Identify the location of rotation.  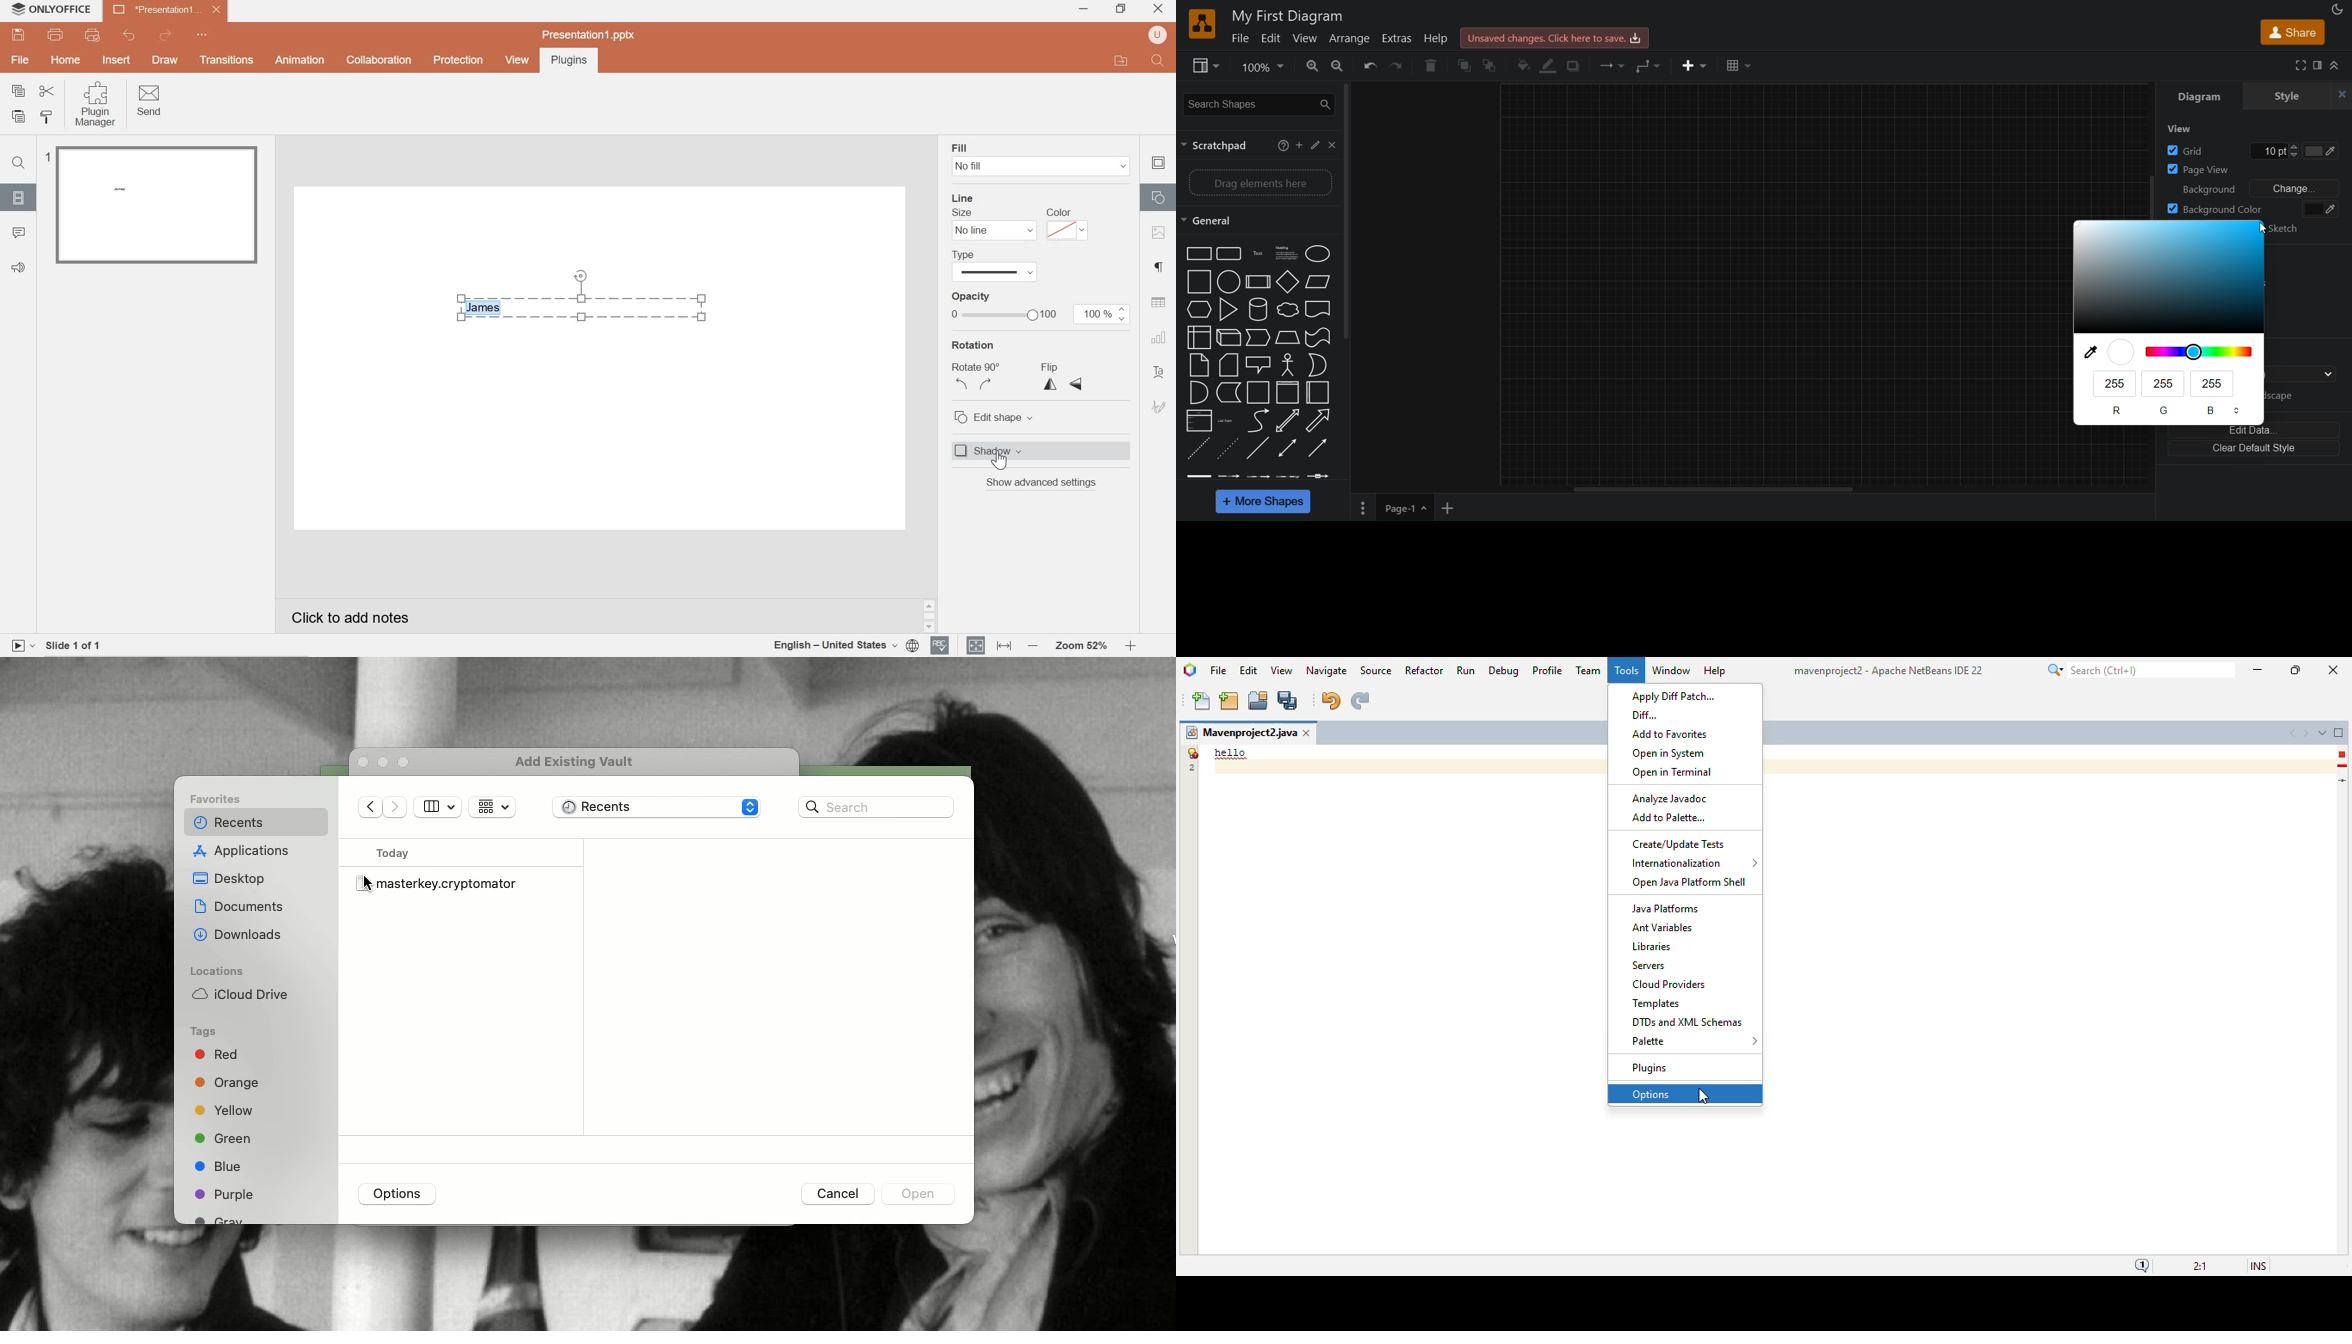
(973, 344).